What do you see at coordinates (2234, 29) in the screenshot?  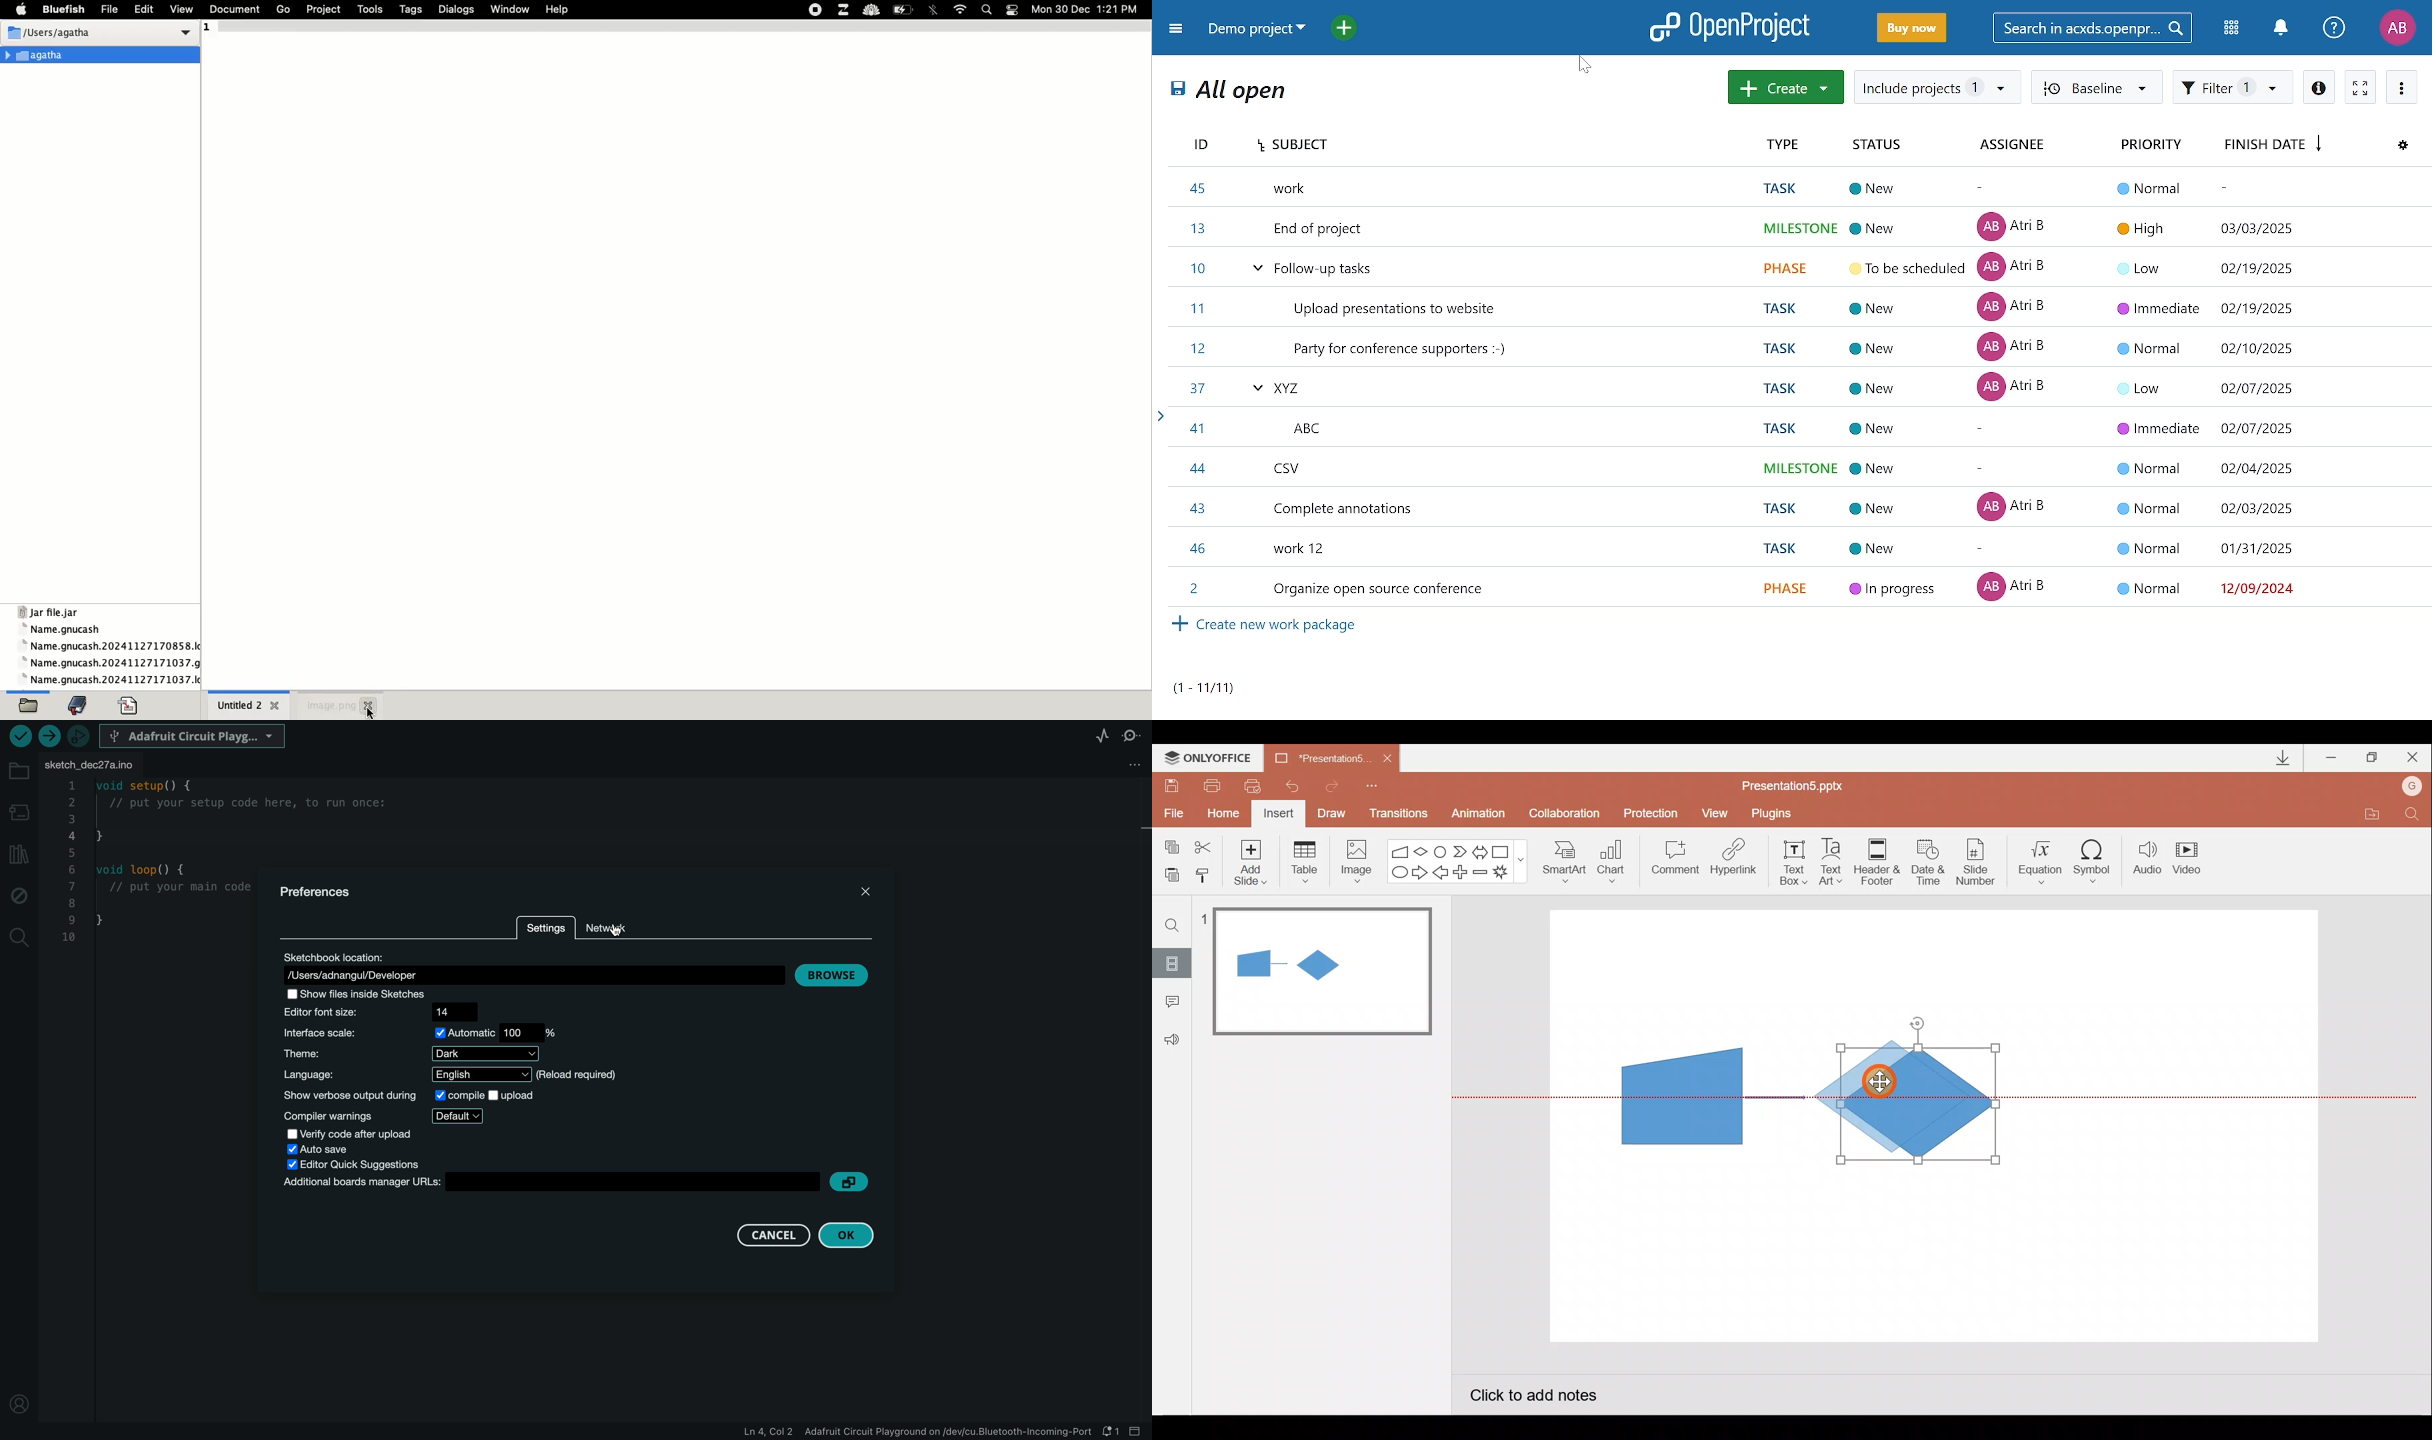 I see `modules` at bounding box center [2234, 29].